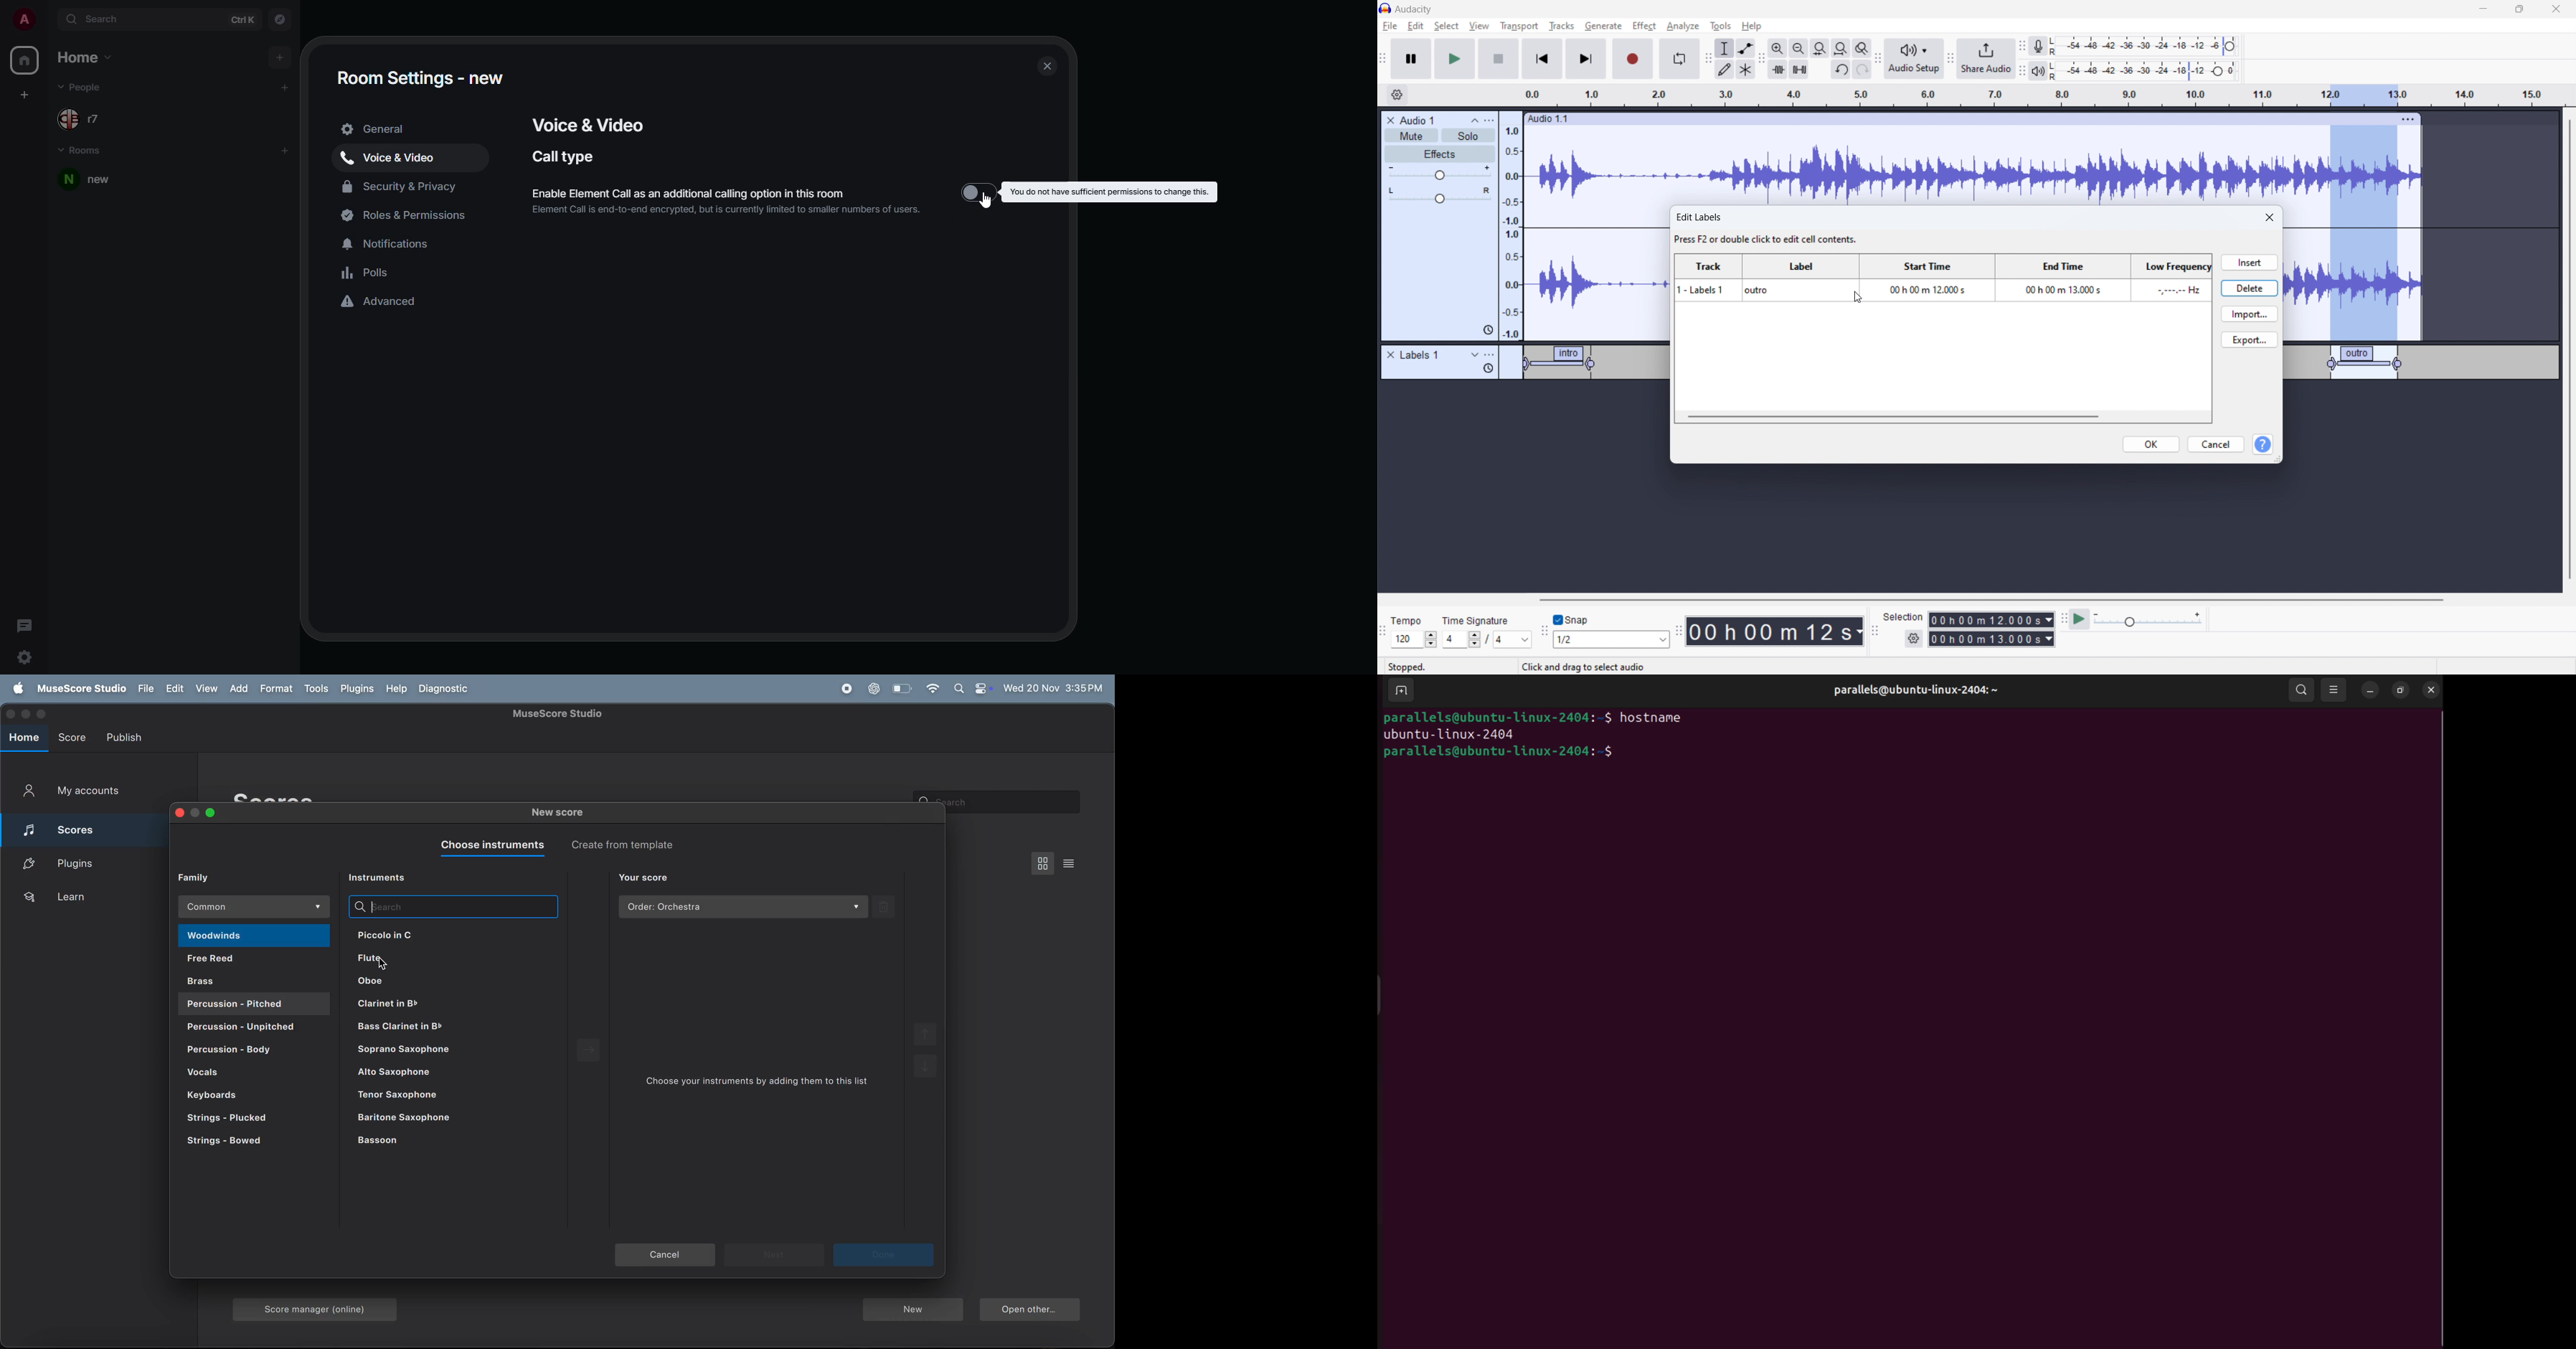  What do you see at coordinates (1390, 120) in the screenshot?
I see `remove track` at bounding box center [1390, 120].